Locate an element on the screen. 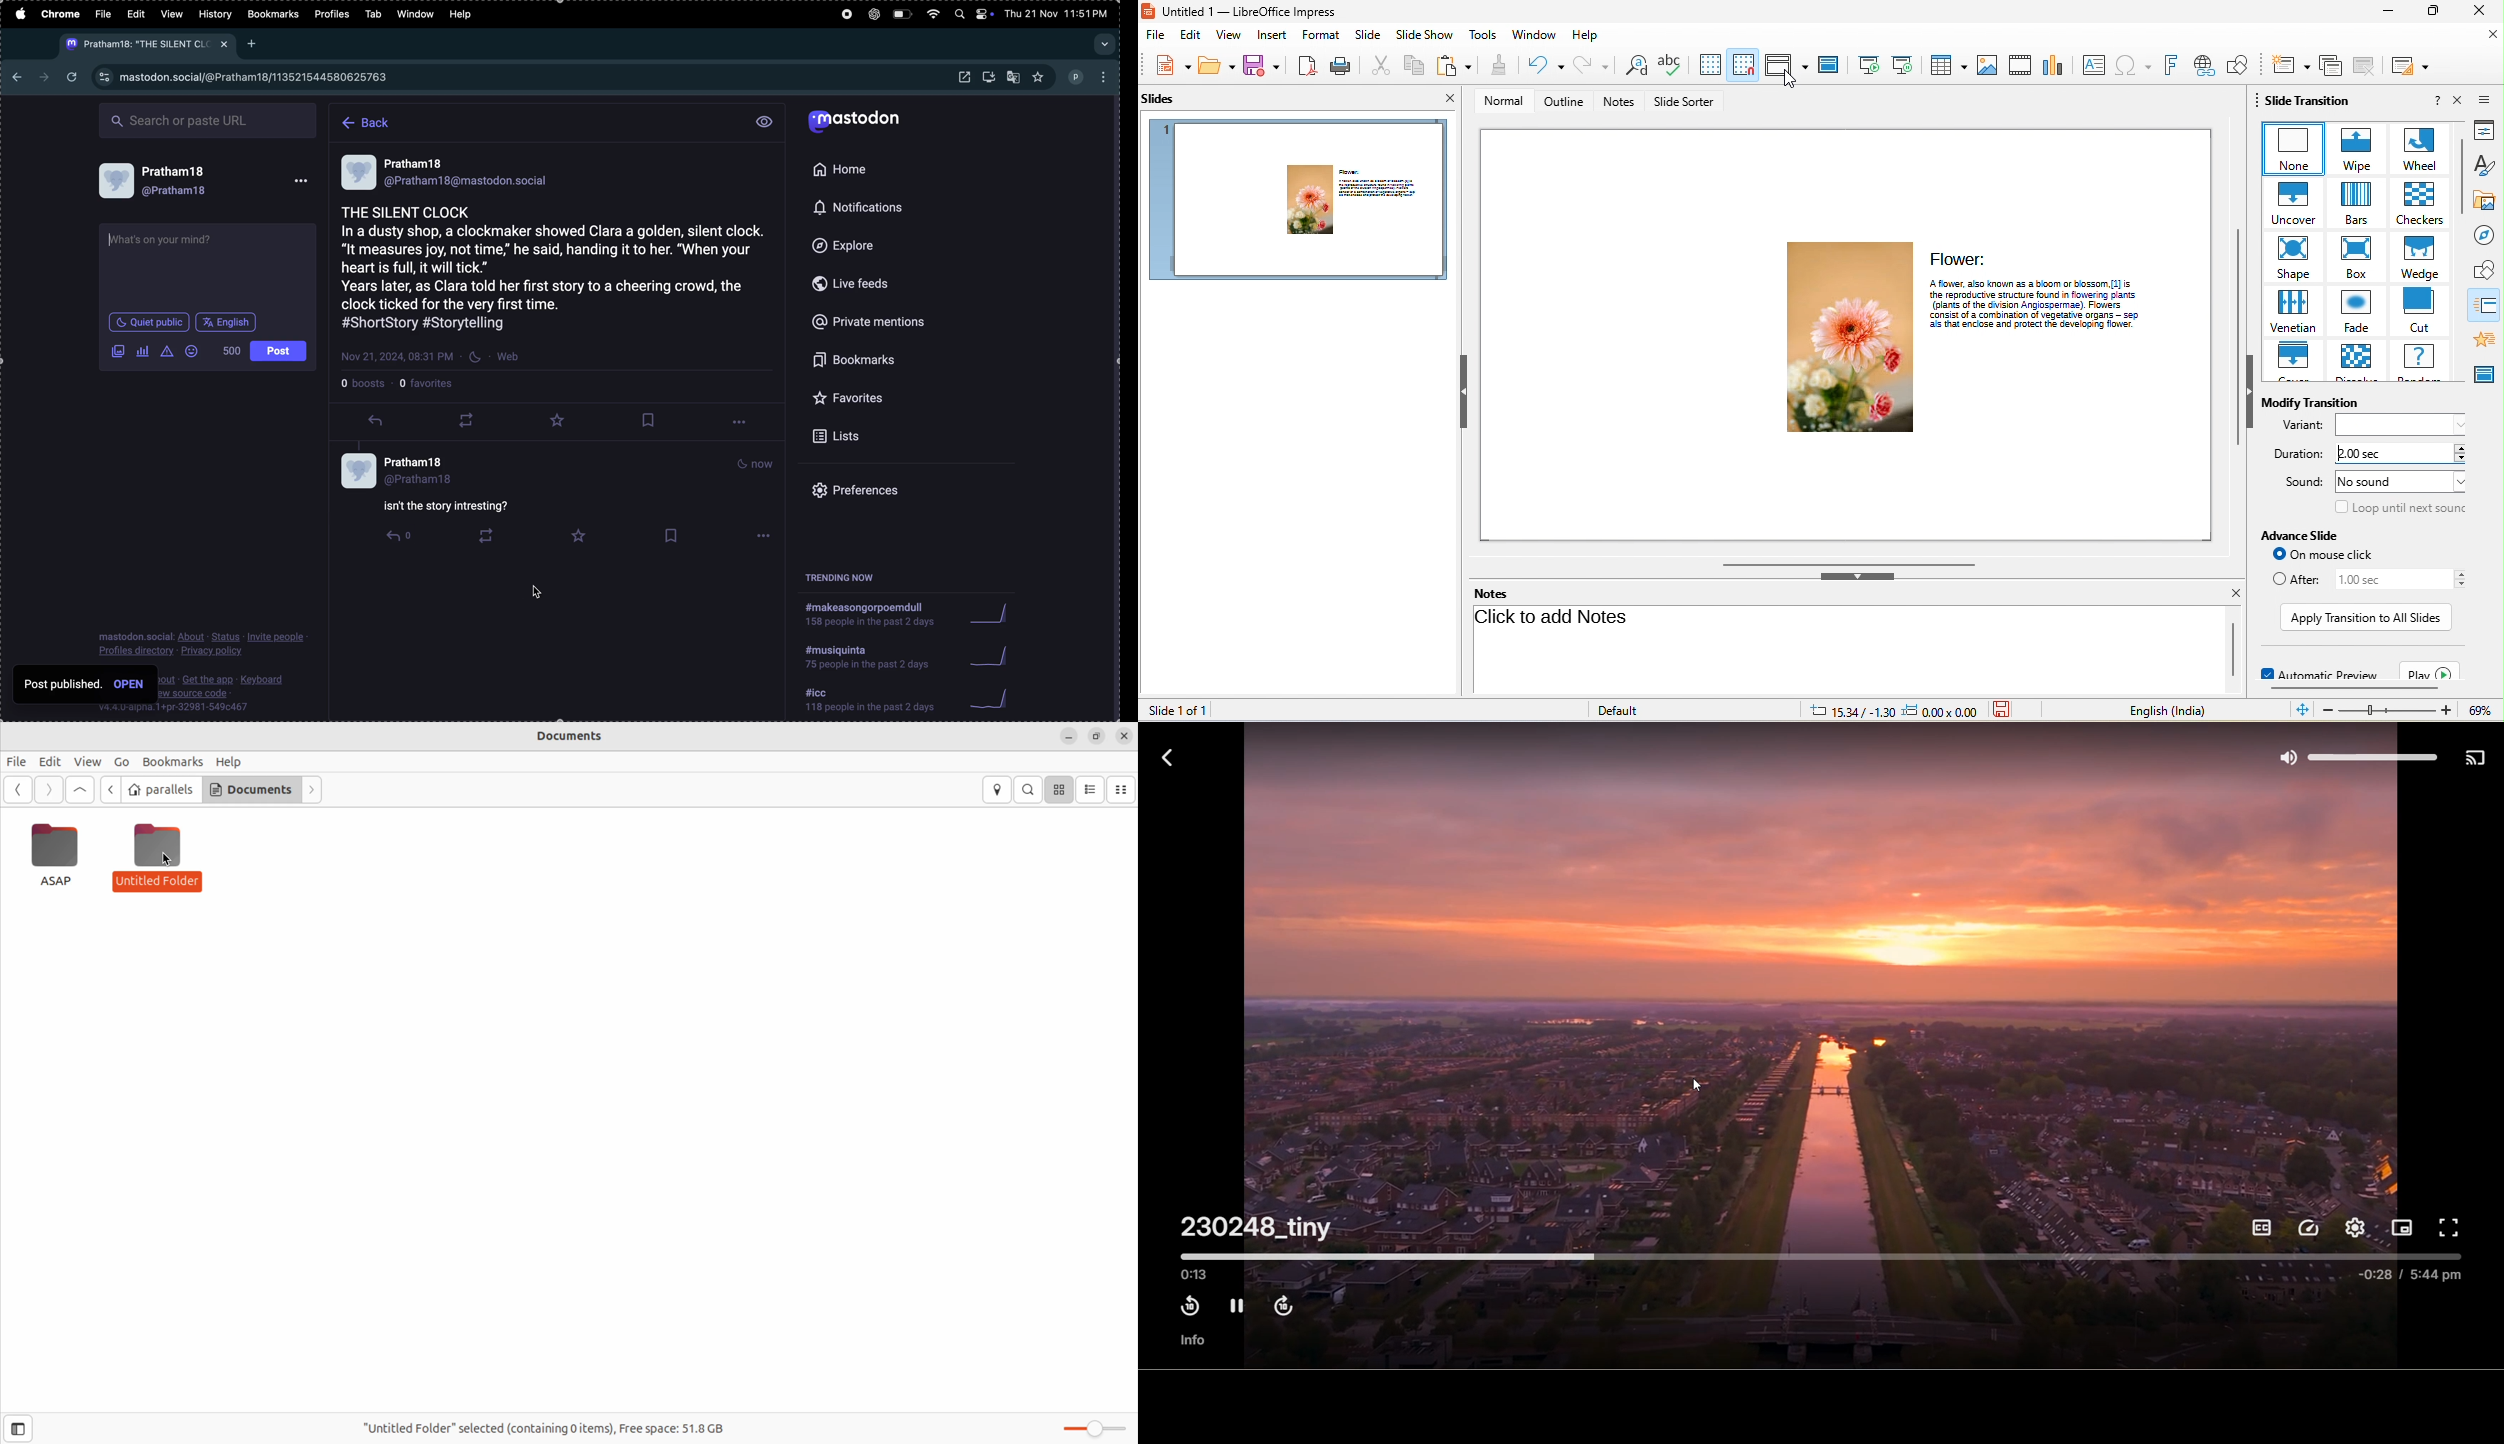  profile is located at coordinates (205, 186).